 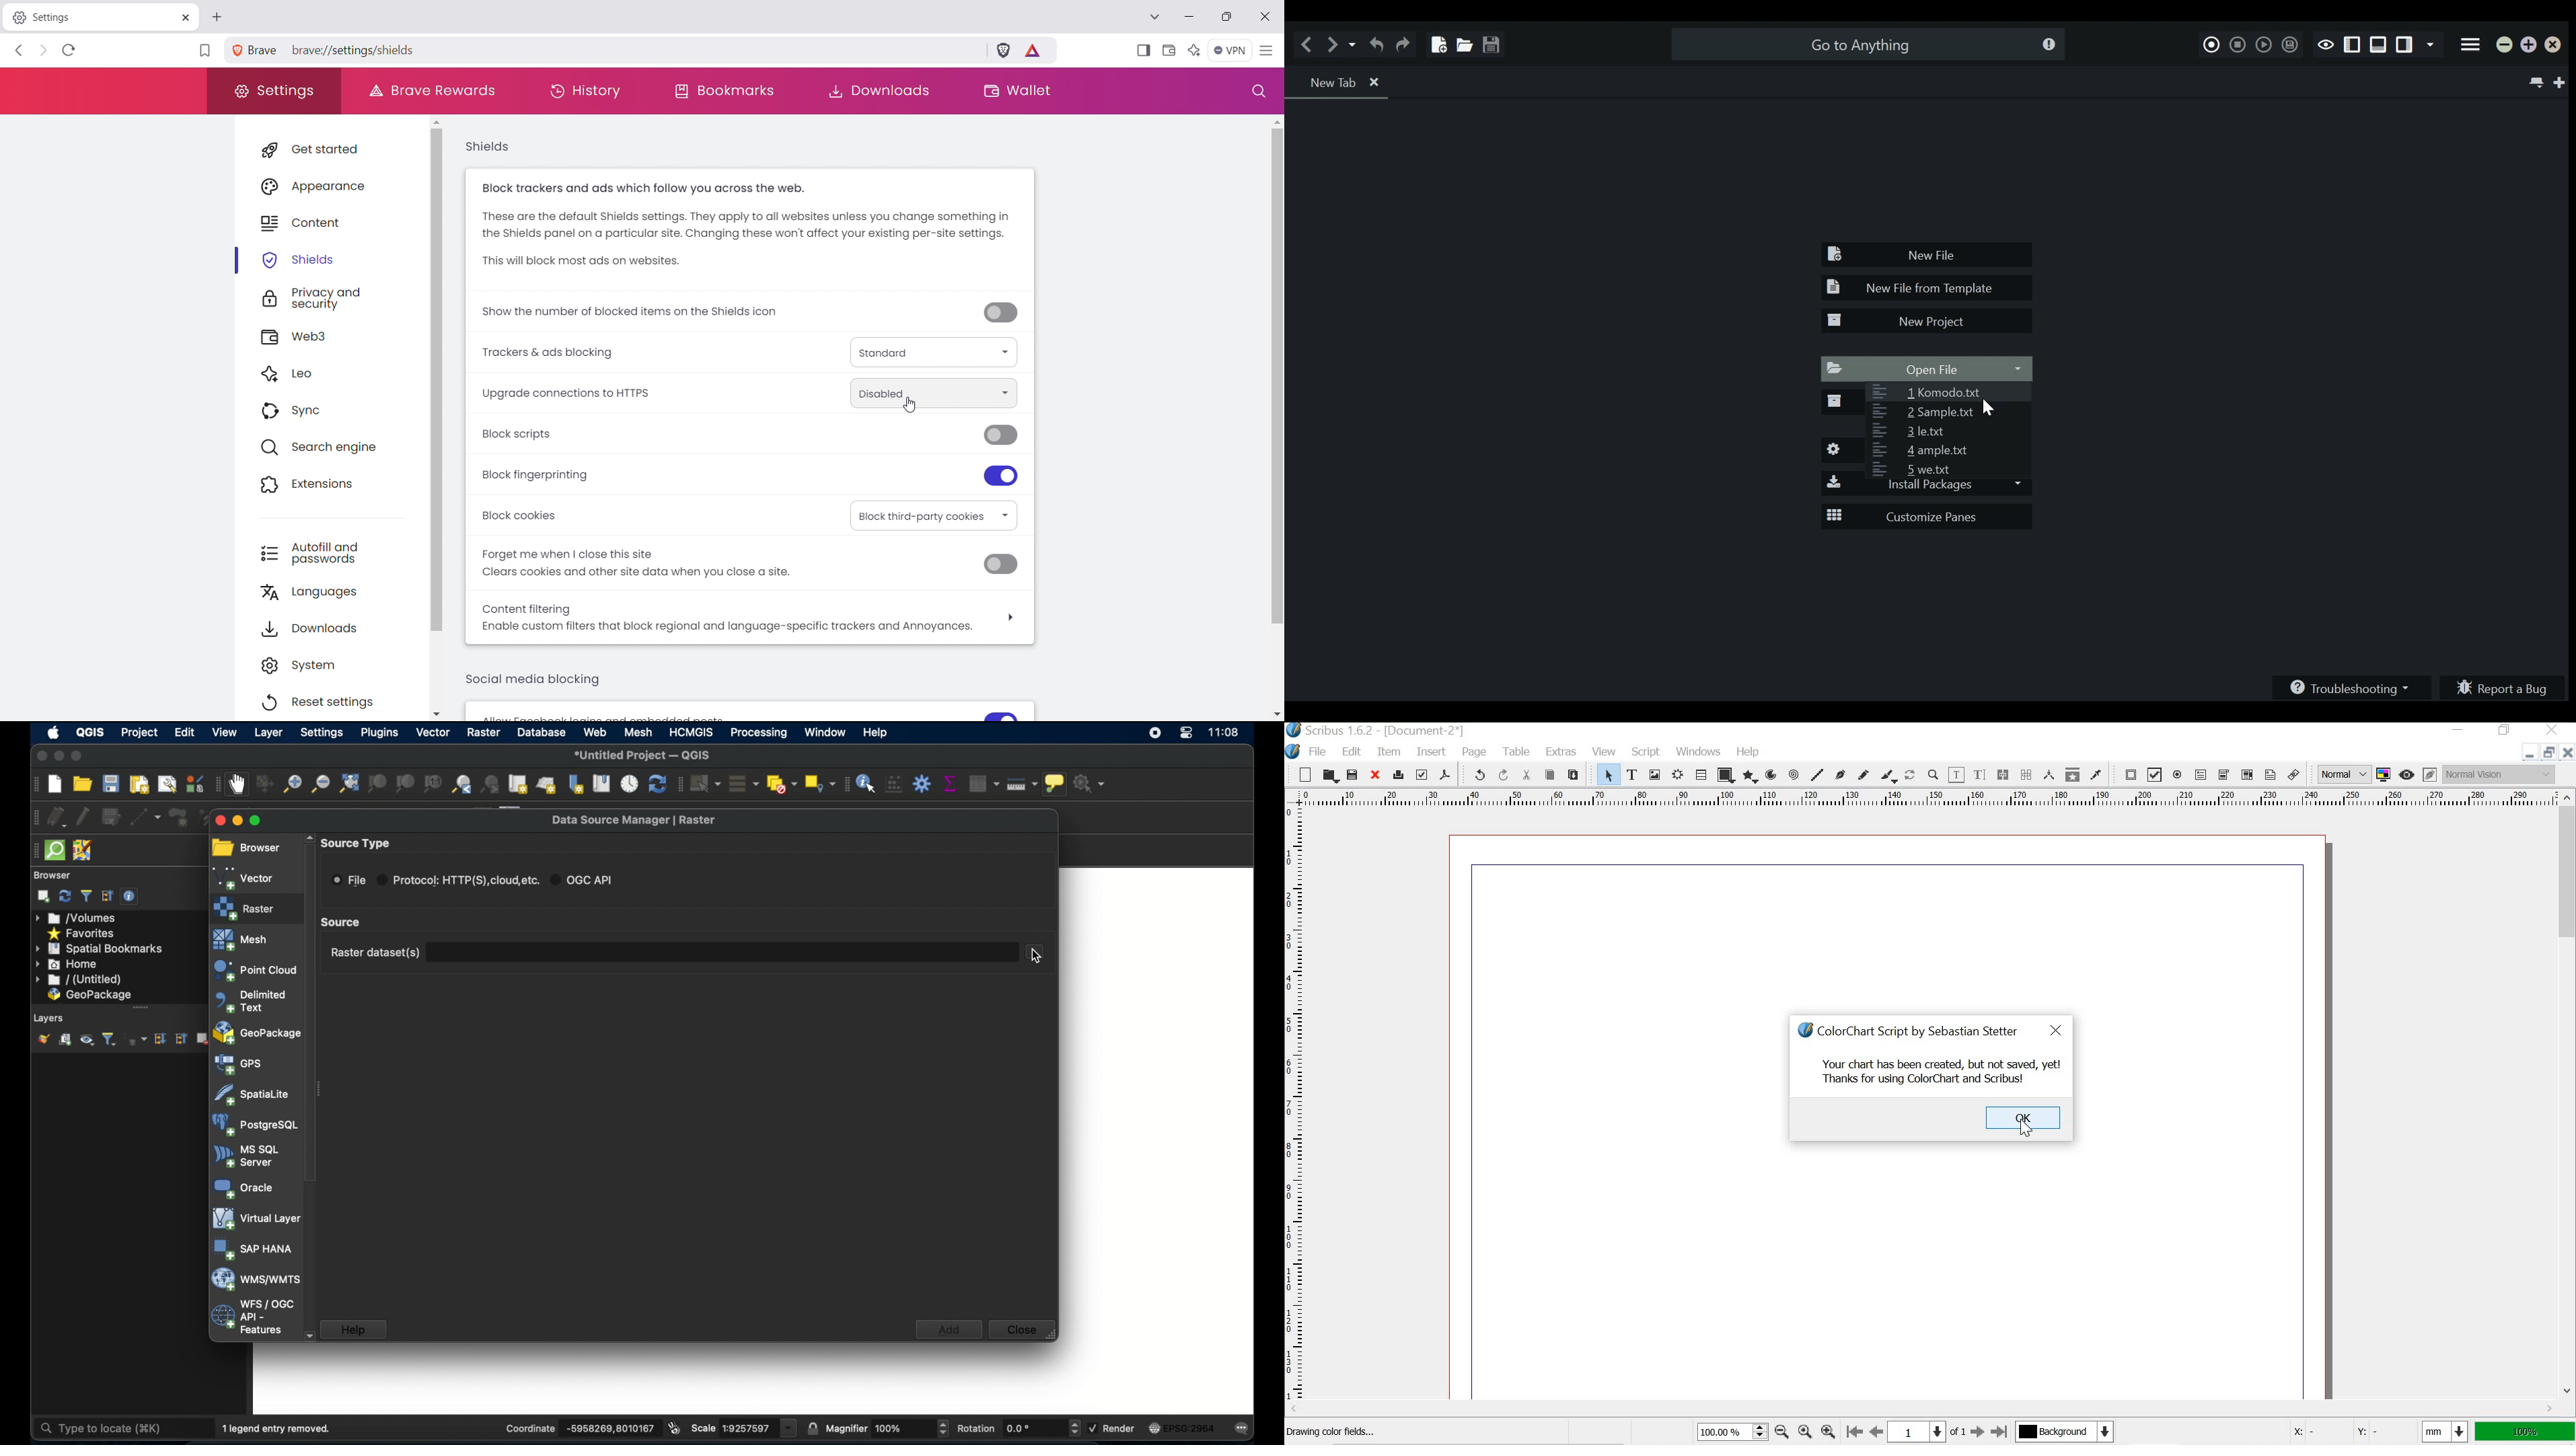 What do you see at coordinates (1976, 1432) in the screenshot?
I see `Next page` at bounding box center [1976, 1432].